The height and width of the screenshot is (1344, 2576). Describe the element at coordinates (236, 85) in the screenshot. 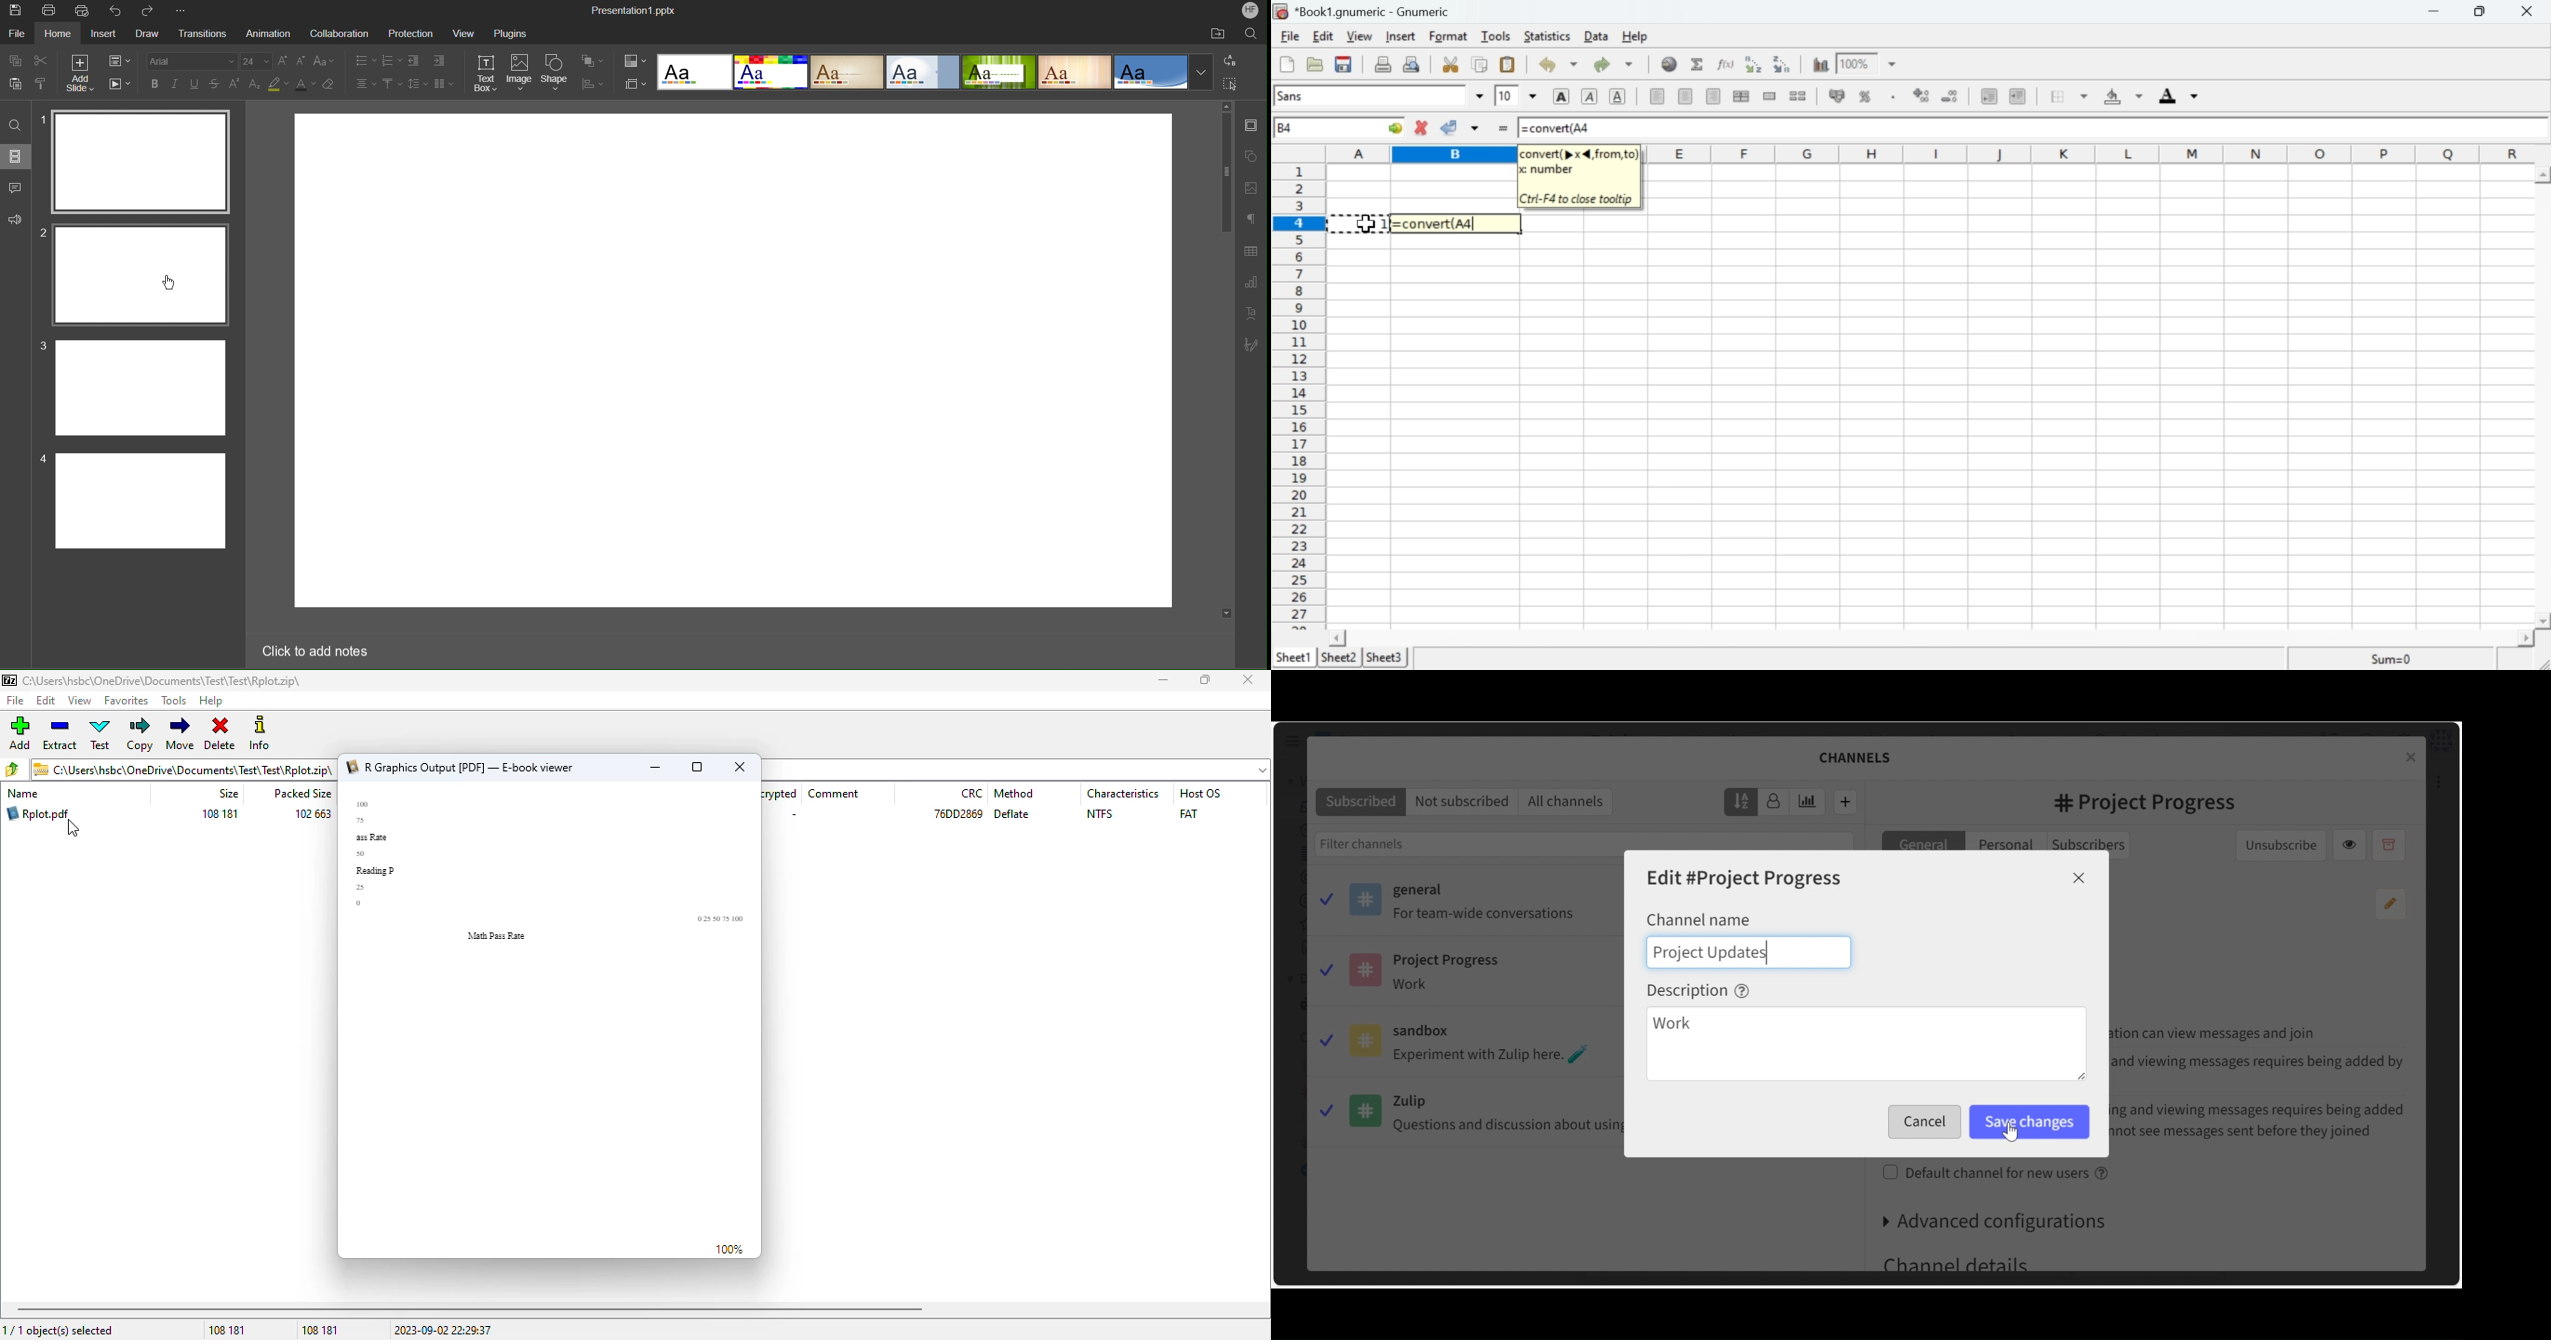

I see `superscript` at that location.